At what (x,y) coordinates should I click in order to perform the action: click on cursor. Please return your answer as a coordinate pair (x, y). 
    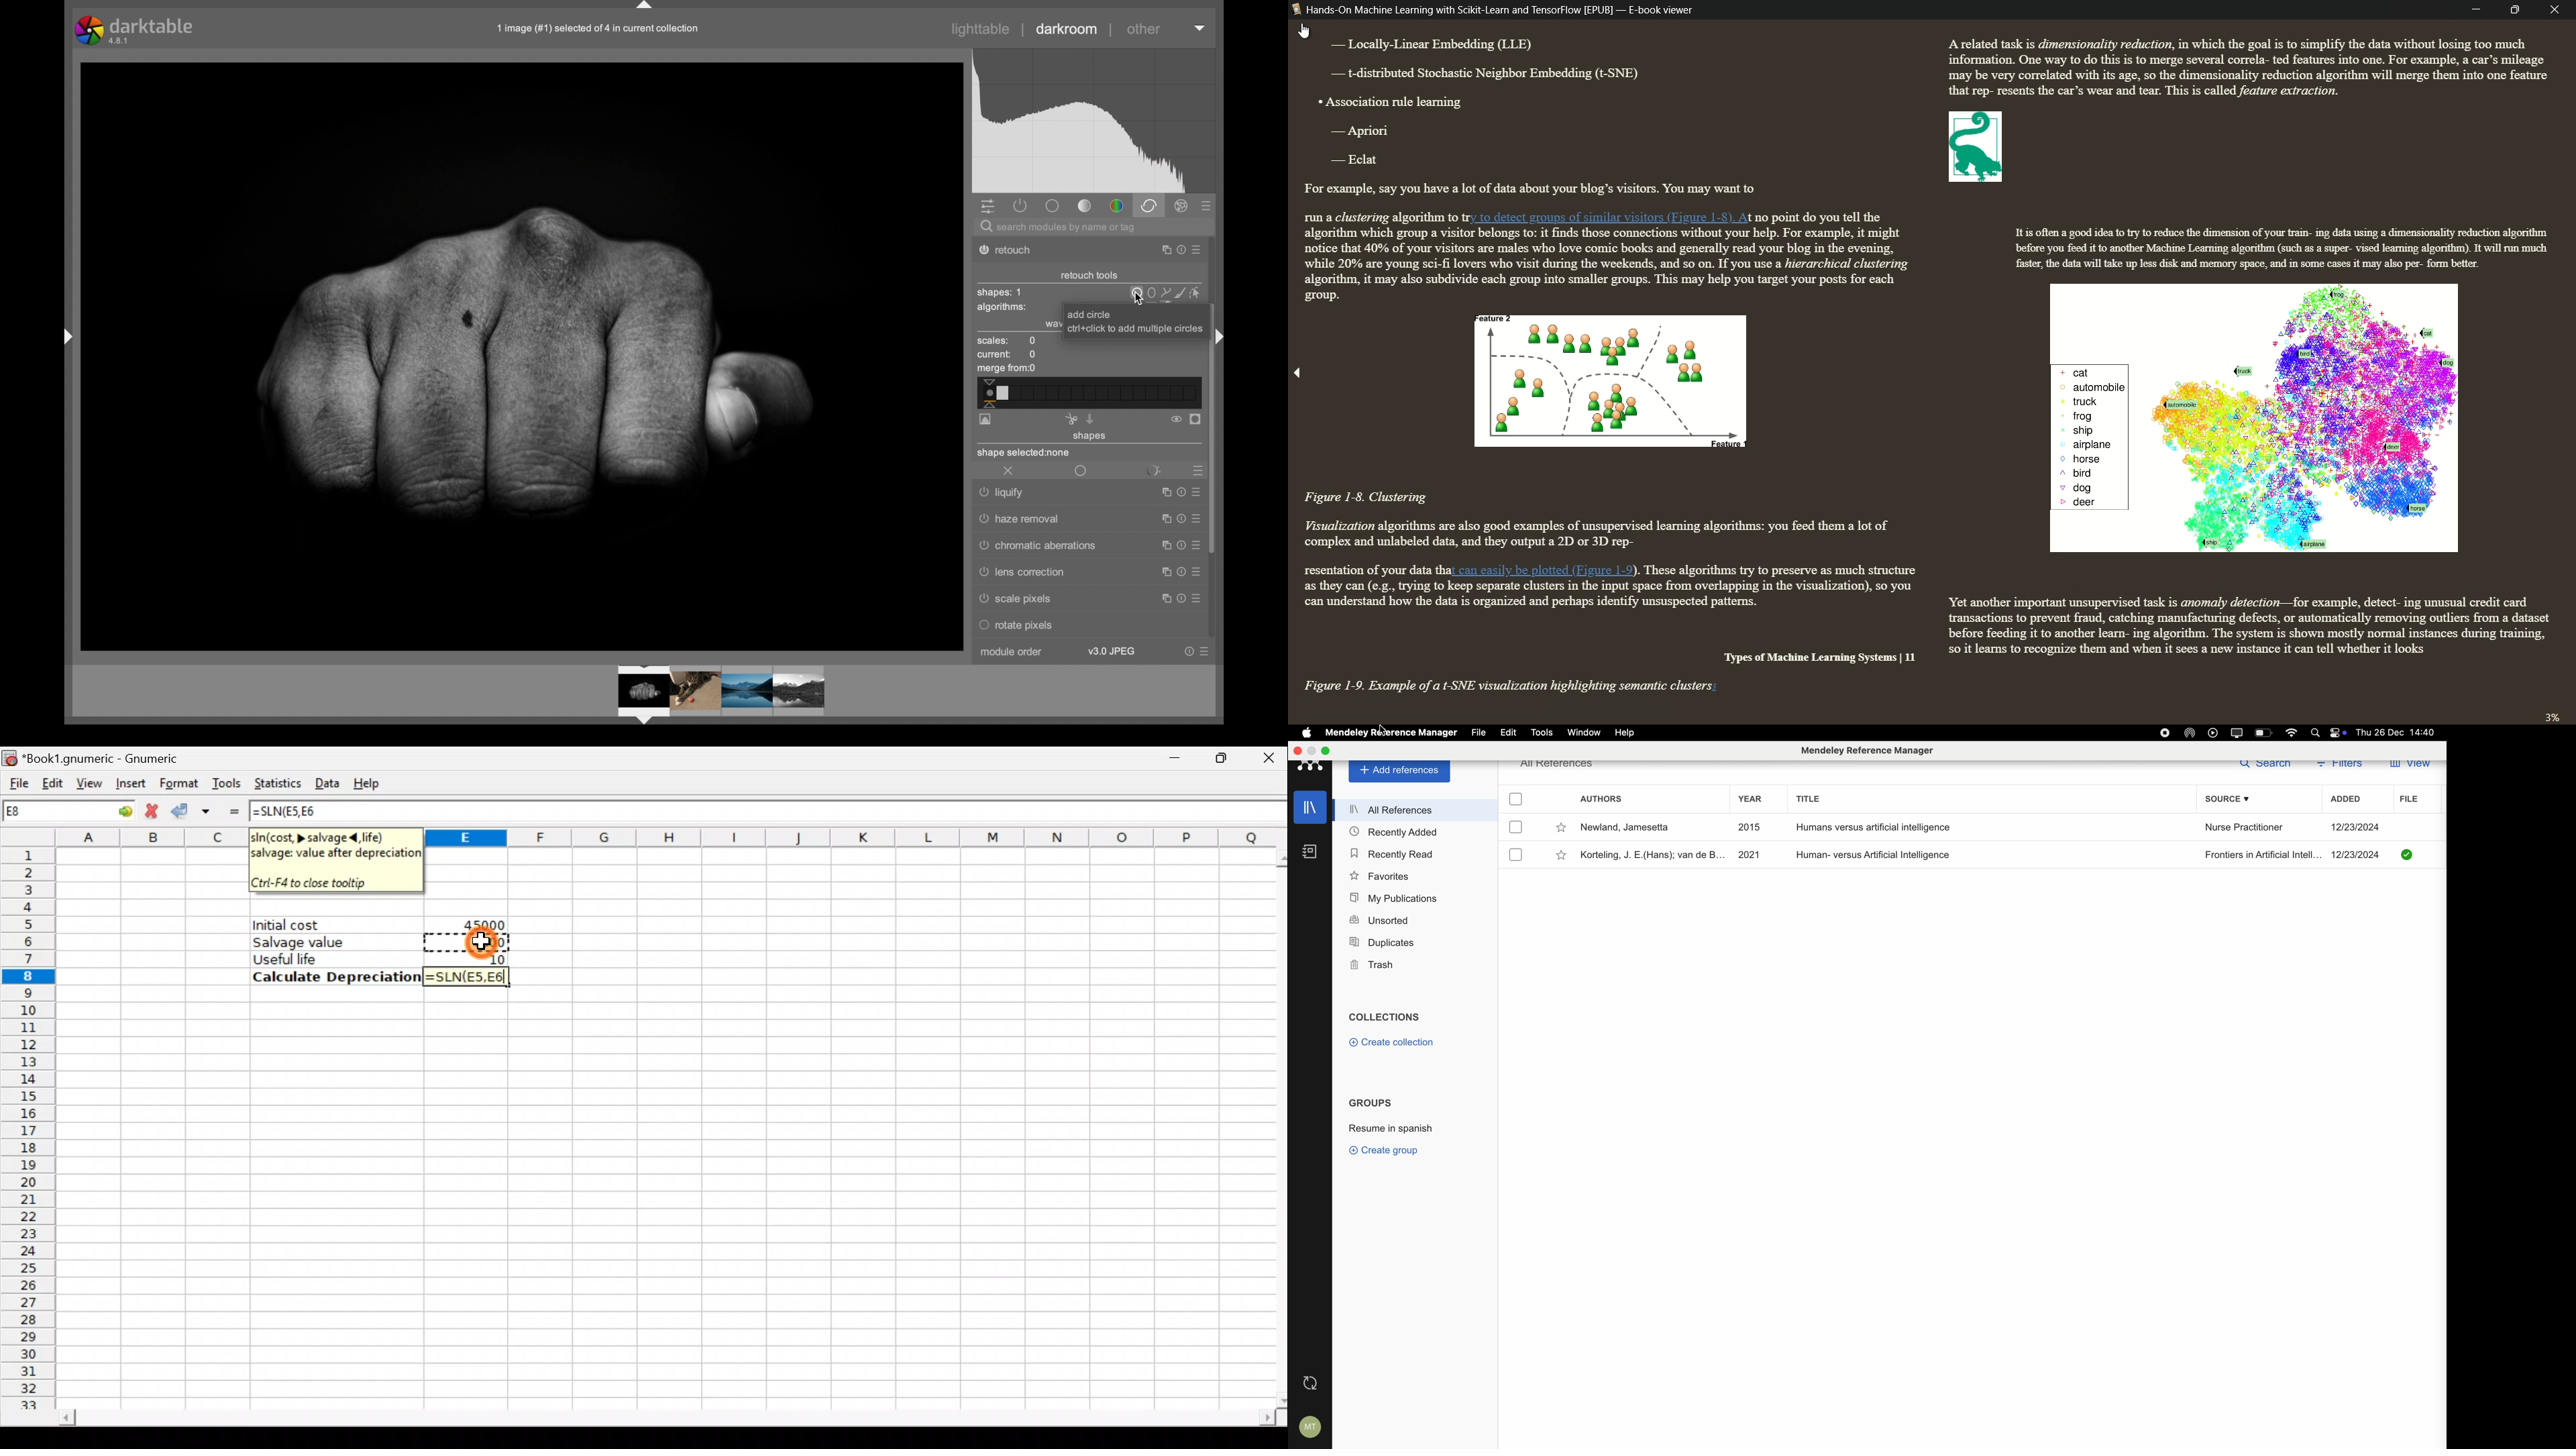
    Looking at the image, I should click on (1381, 730).